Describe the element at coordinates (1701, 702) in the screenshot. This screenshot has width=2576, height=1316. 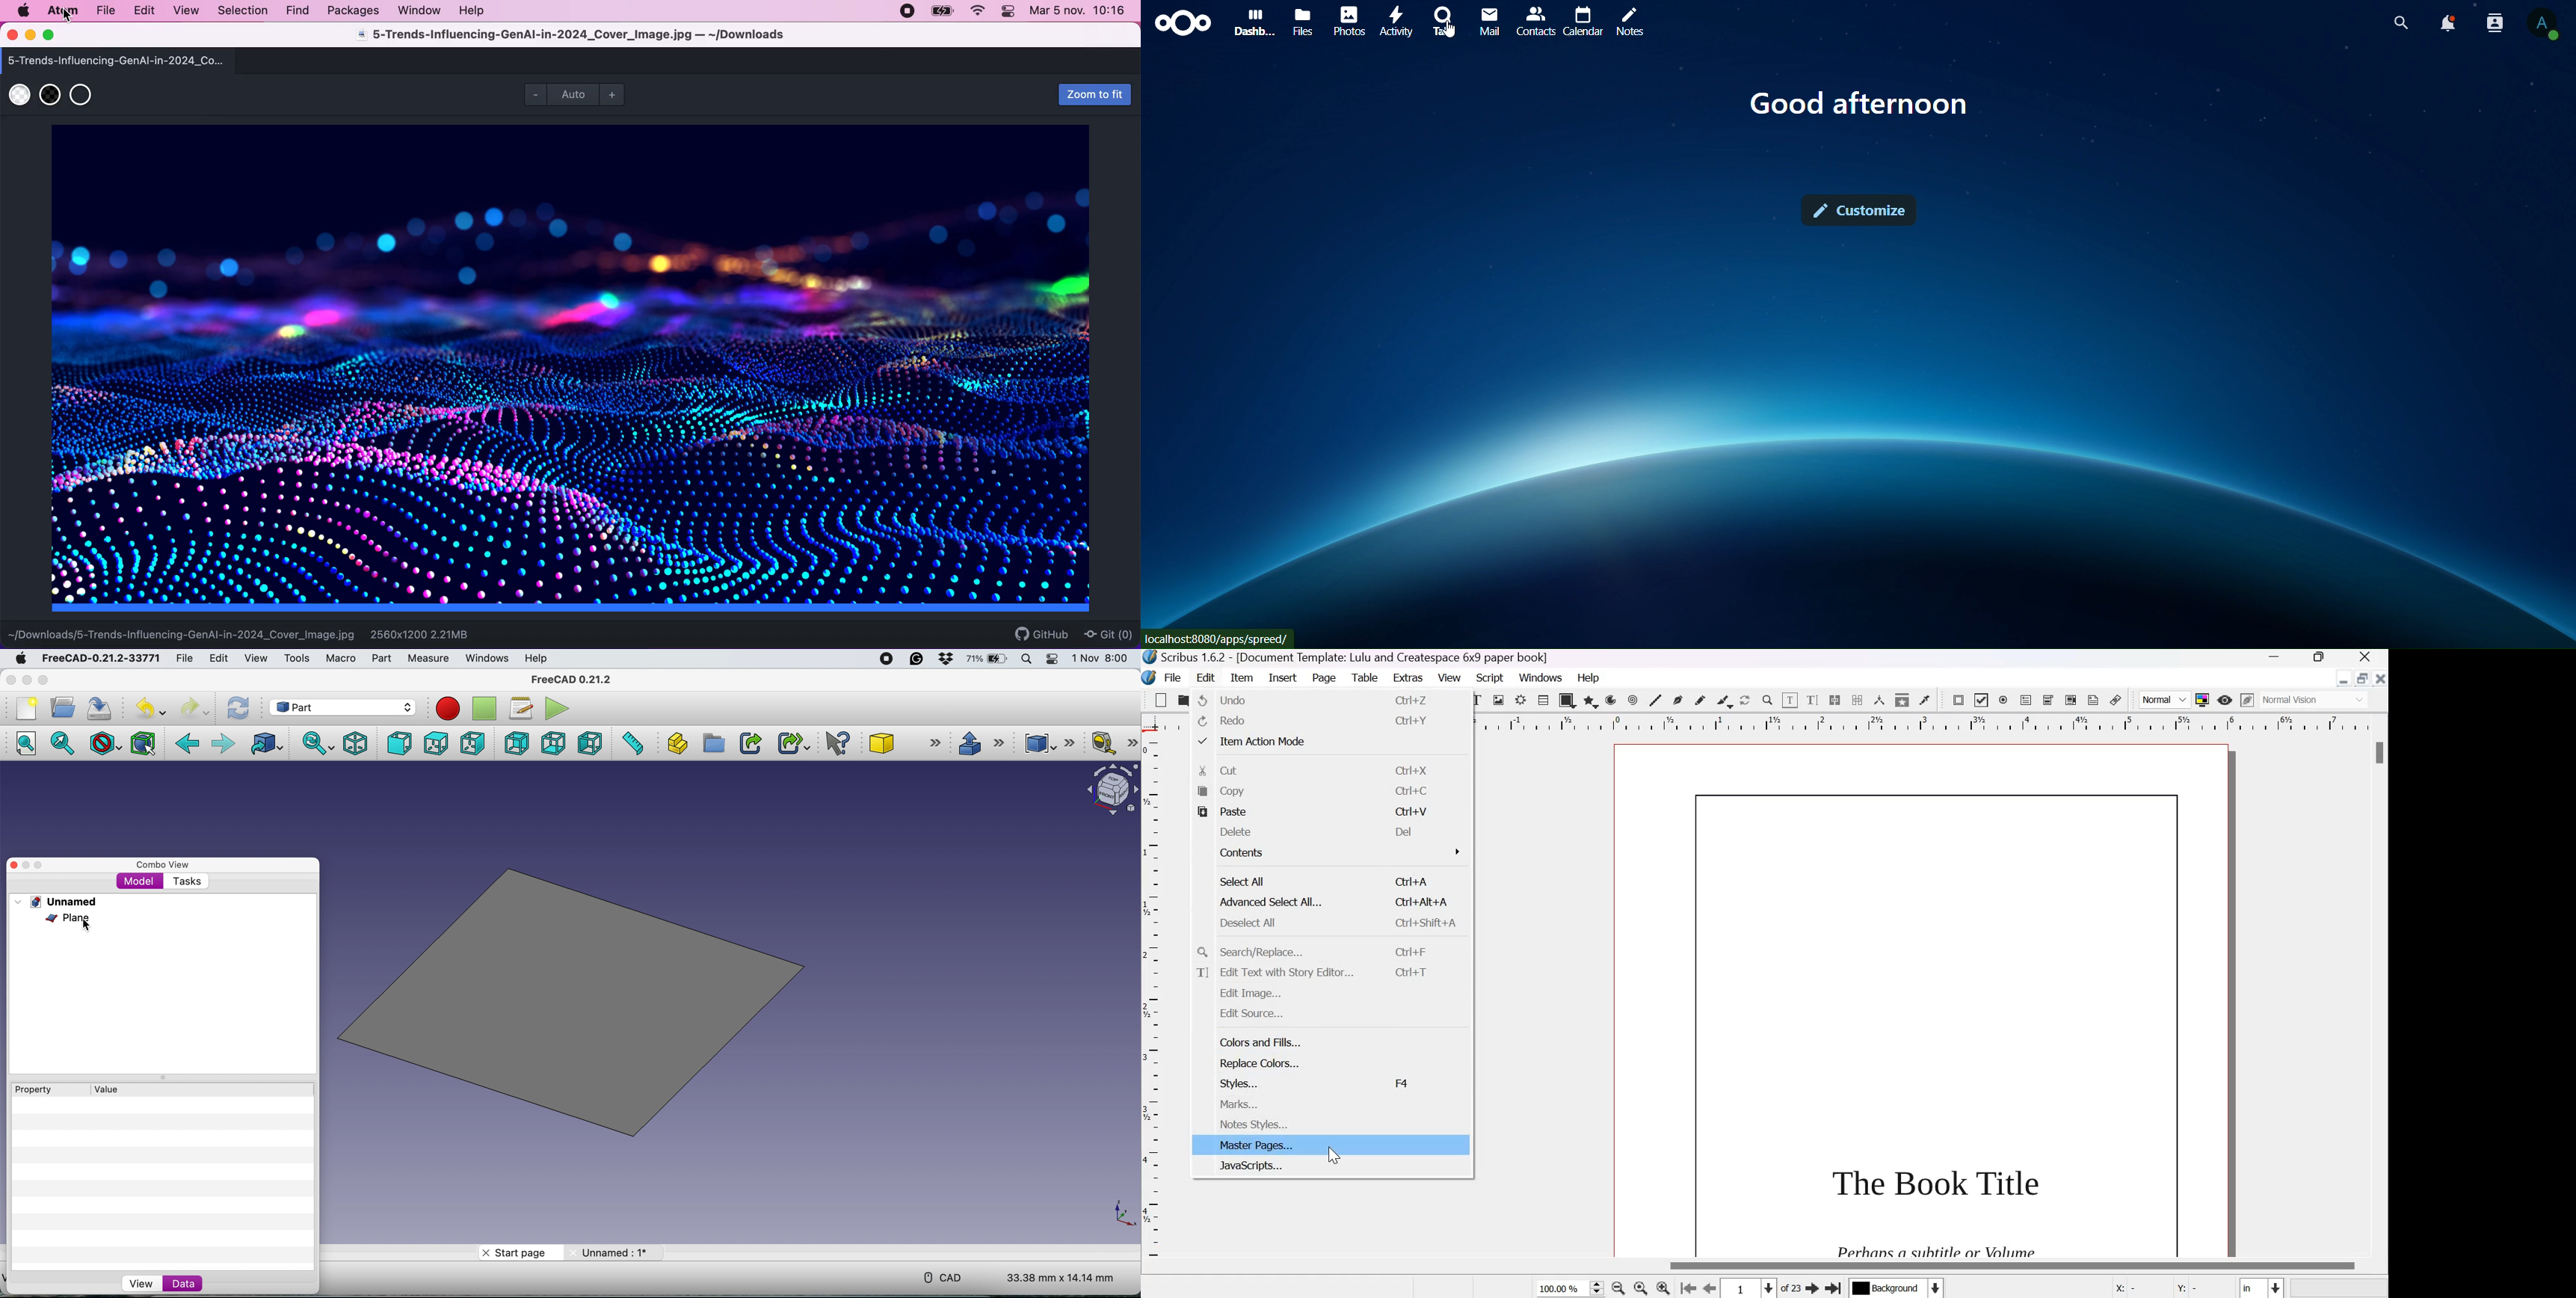
I see `Freehand line` at that location.